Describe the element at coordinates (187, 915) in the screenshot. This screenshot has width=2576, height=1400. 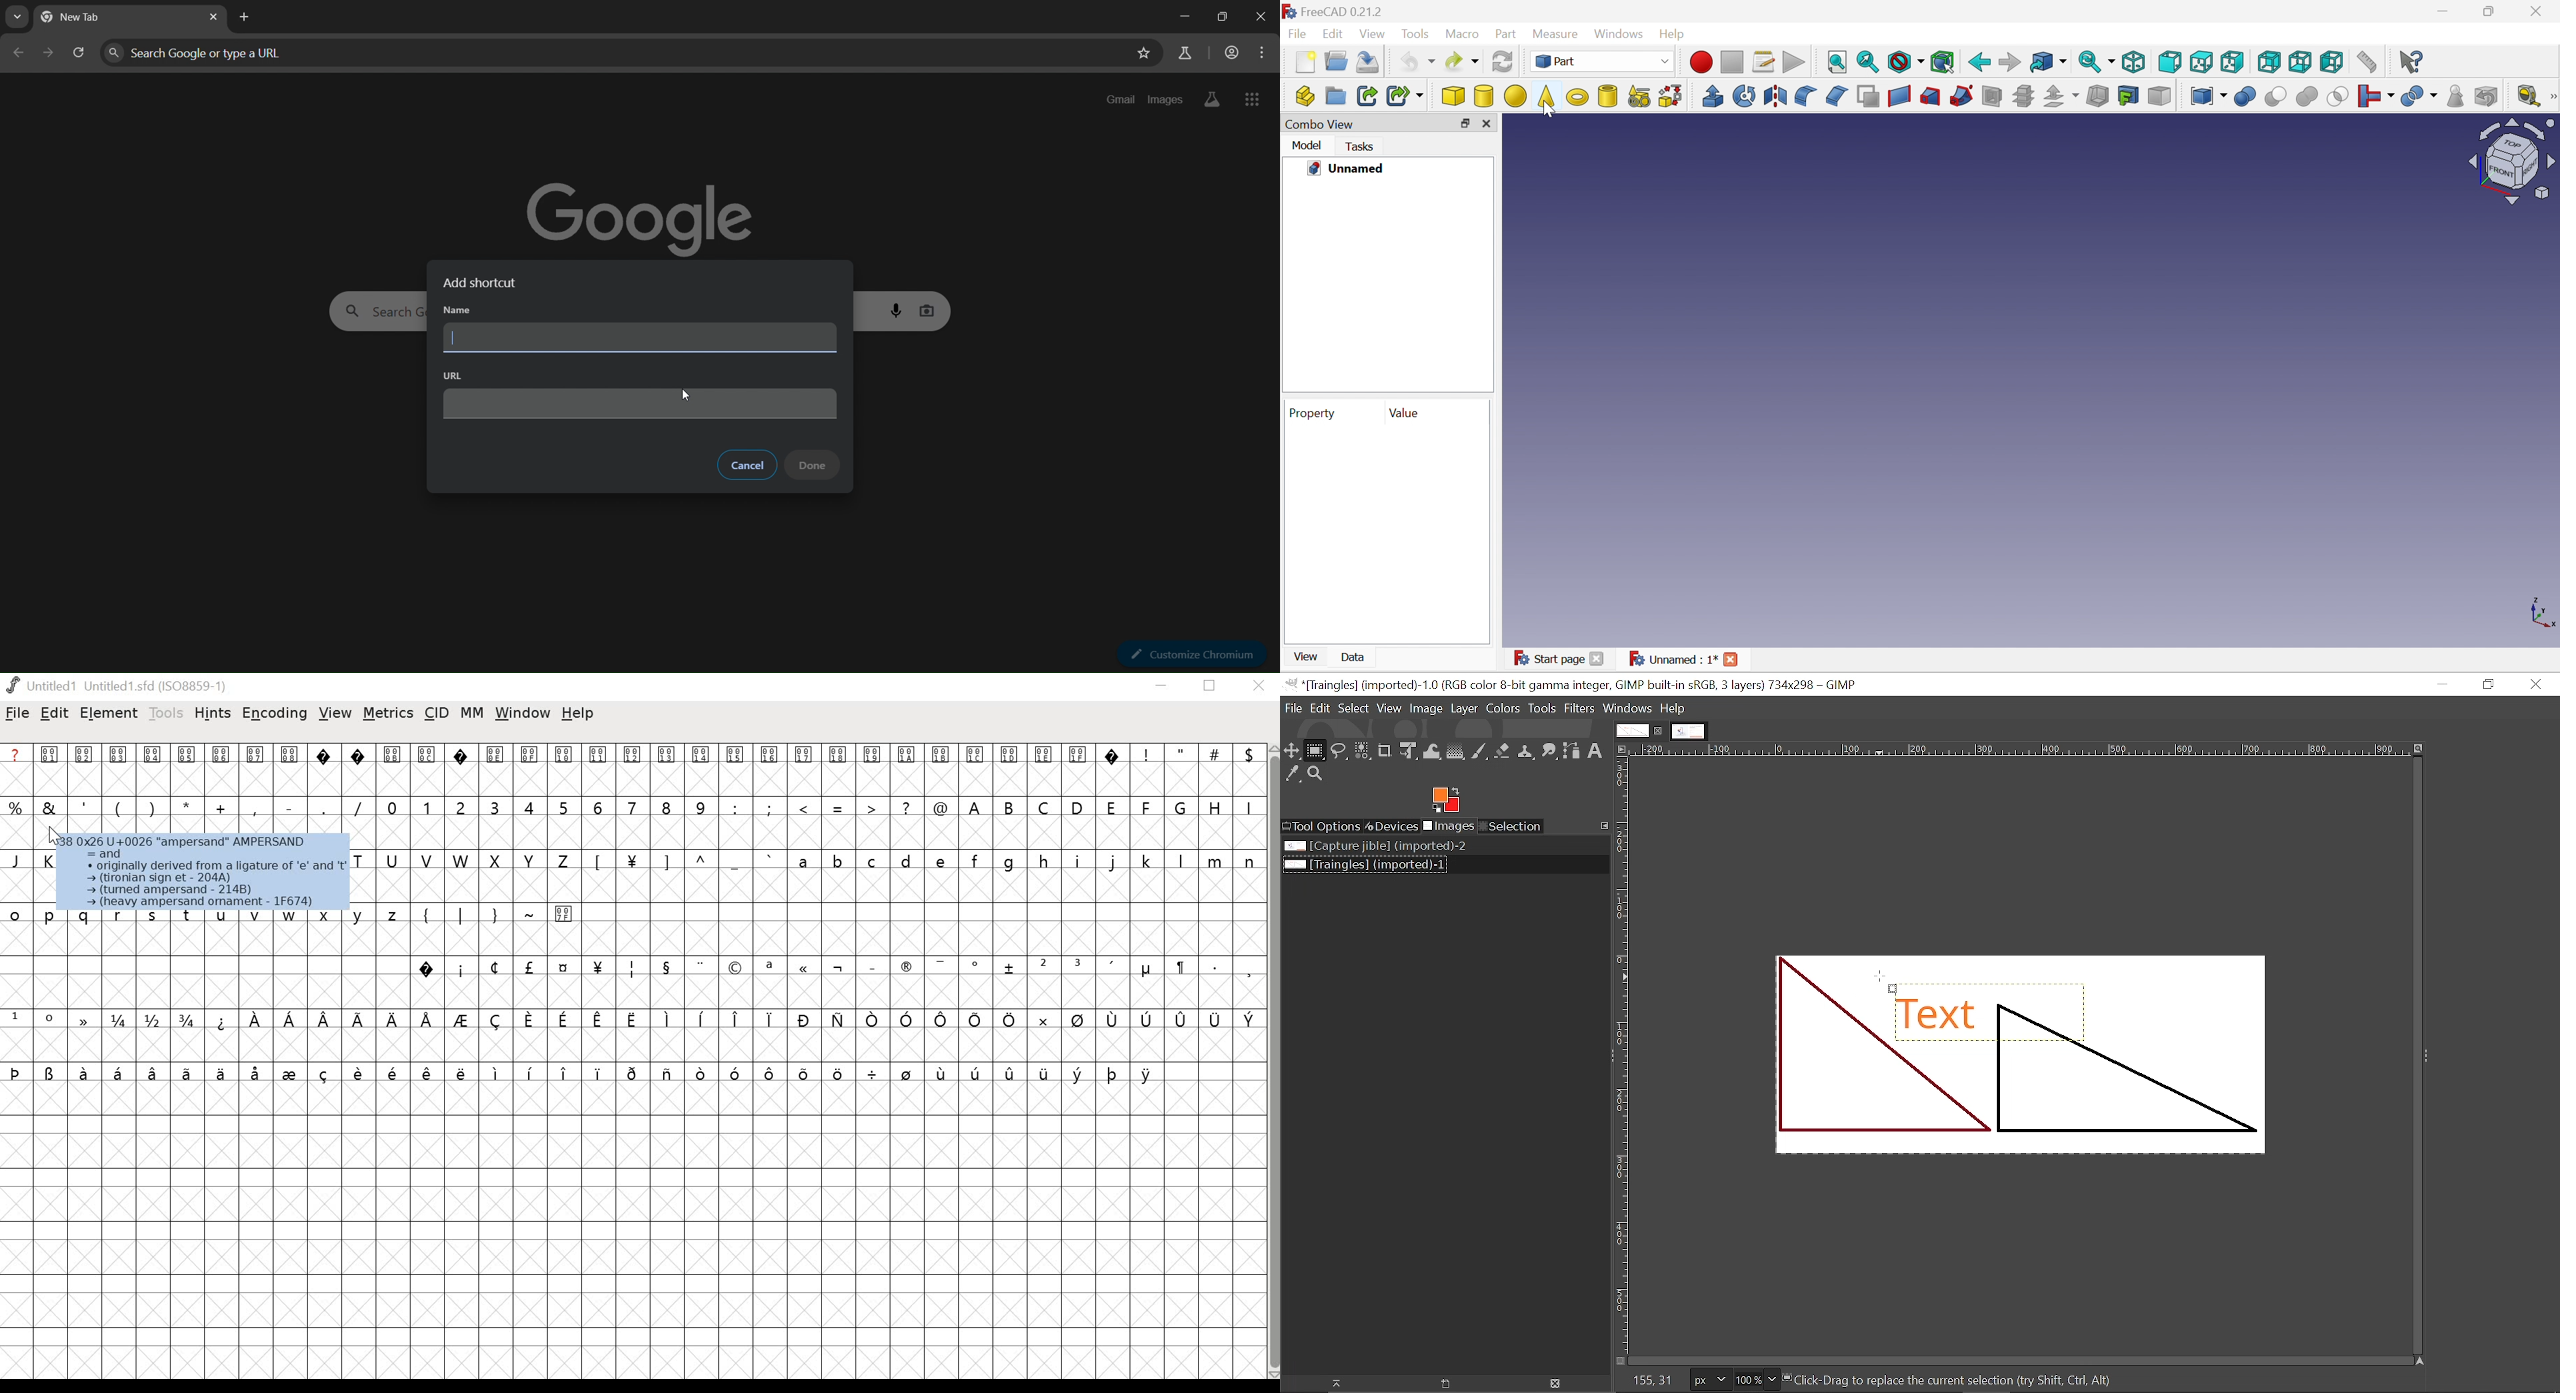
I see `t` at that location.